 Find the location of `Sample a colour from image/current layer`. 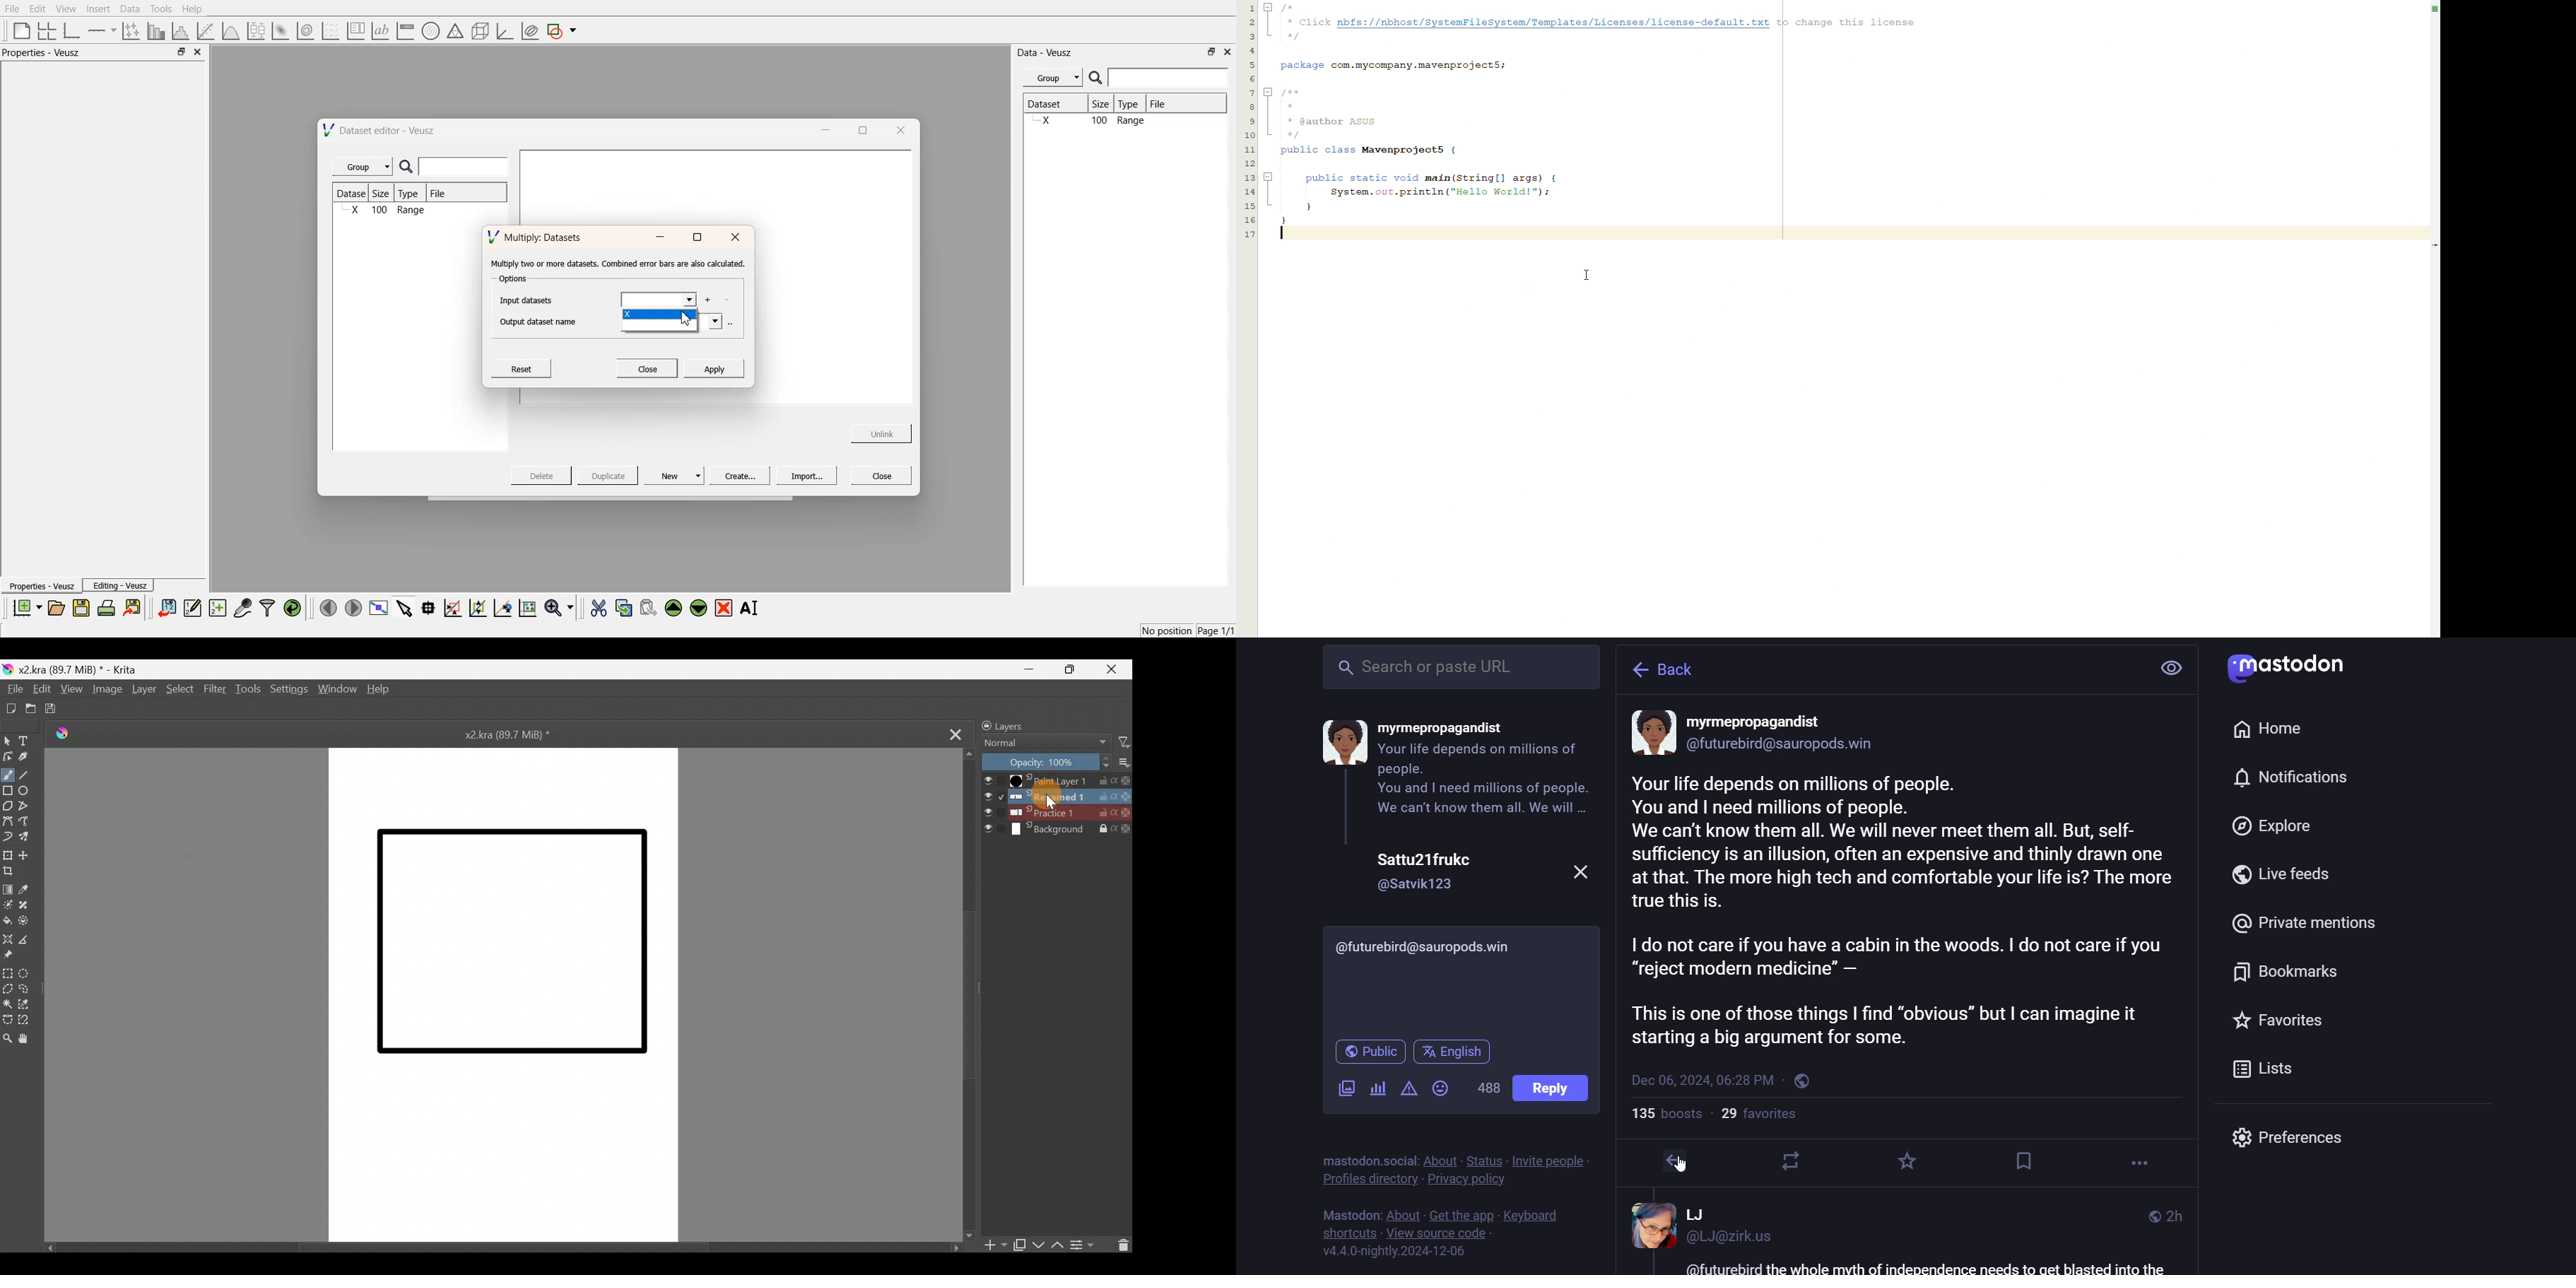

Sample a colour from image/current layer is located at coordinates (29, 890).